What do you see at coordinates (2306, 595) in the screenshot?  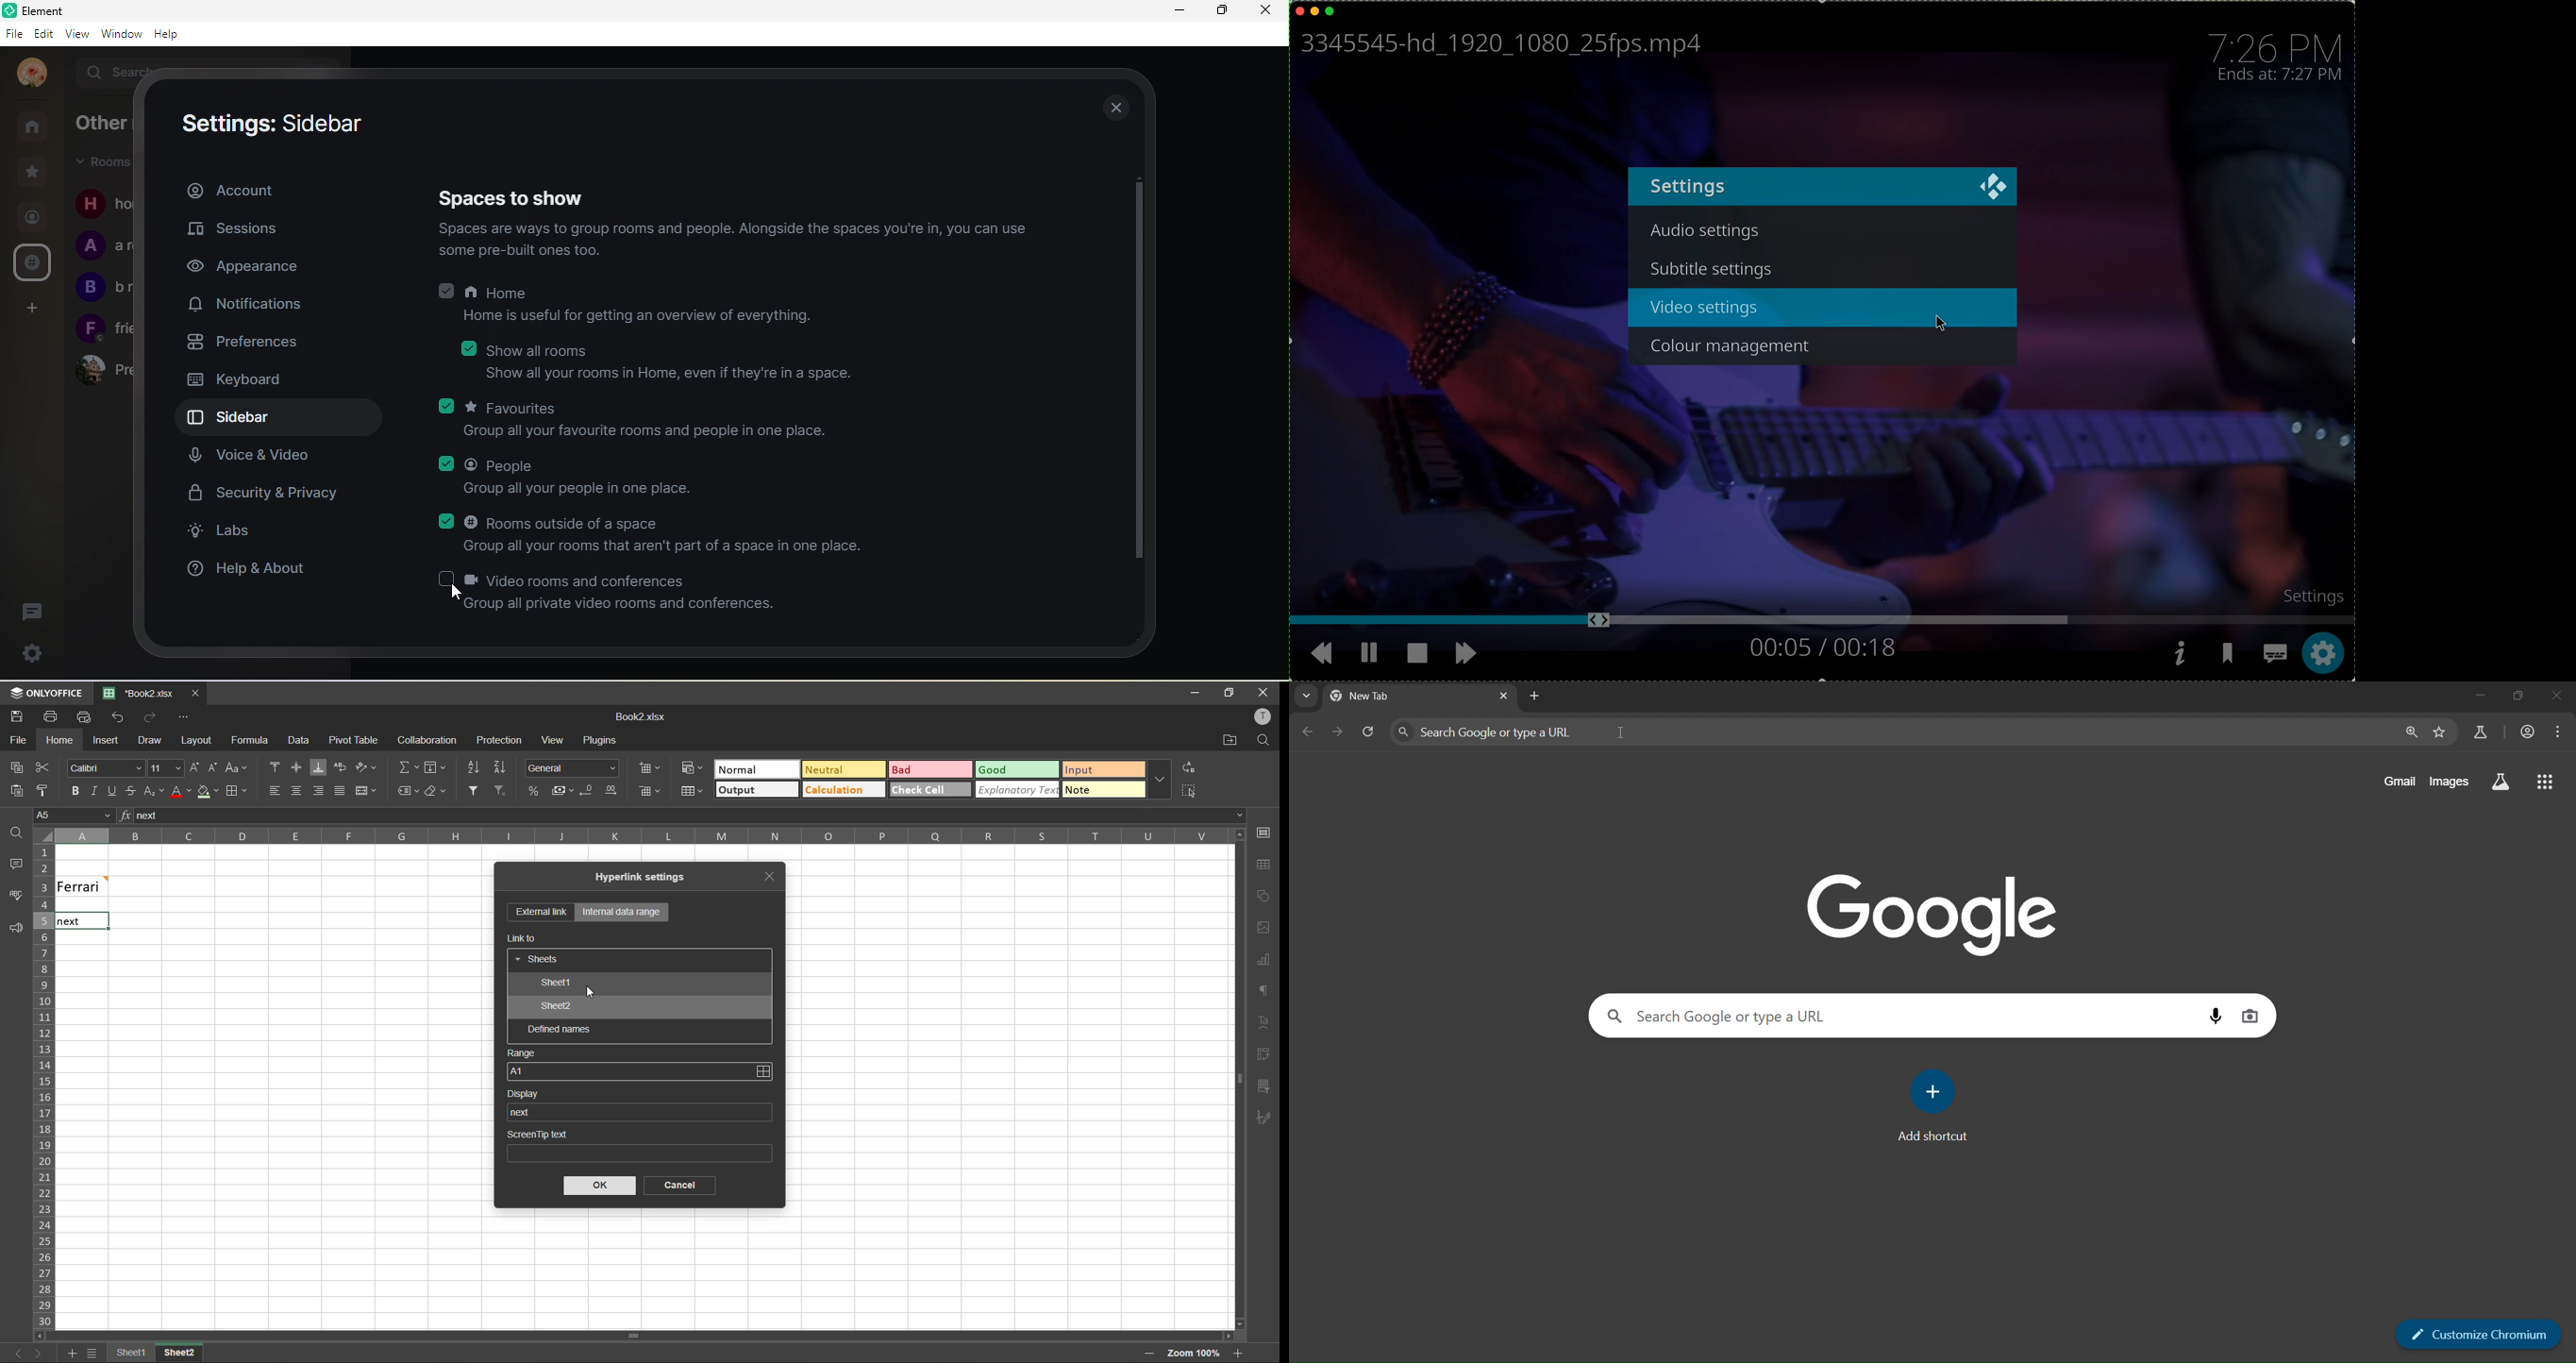 I see `settings` at bounding box center [2306, 595].